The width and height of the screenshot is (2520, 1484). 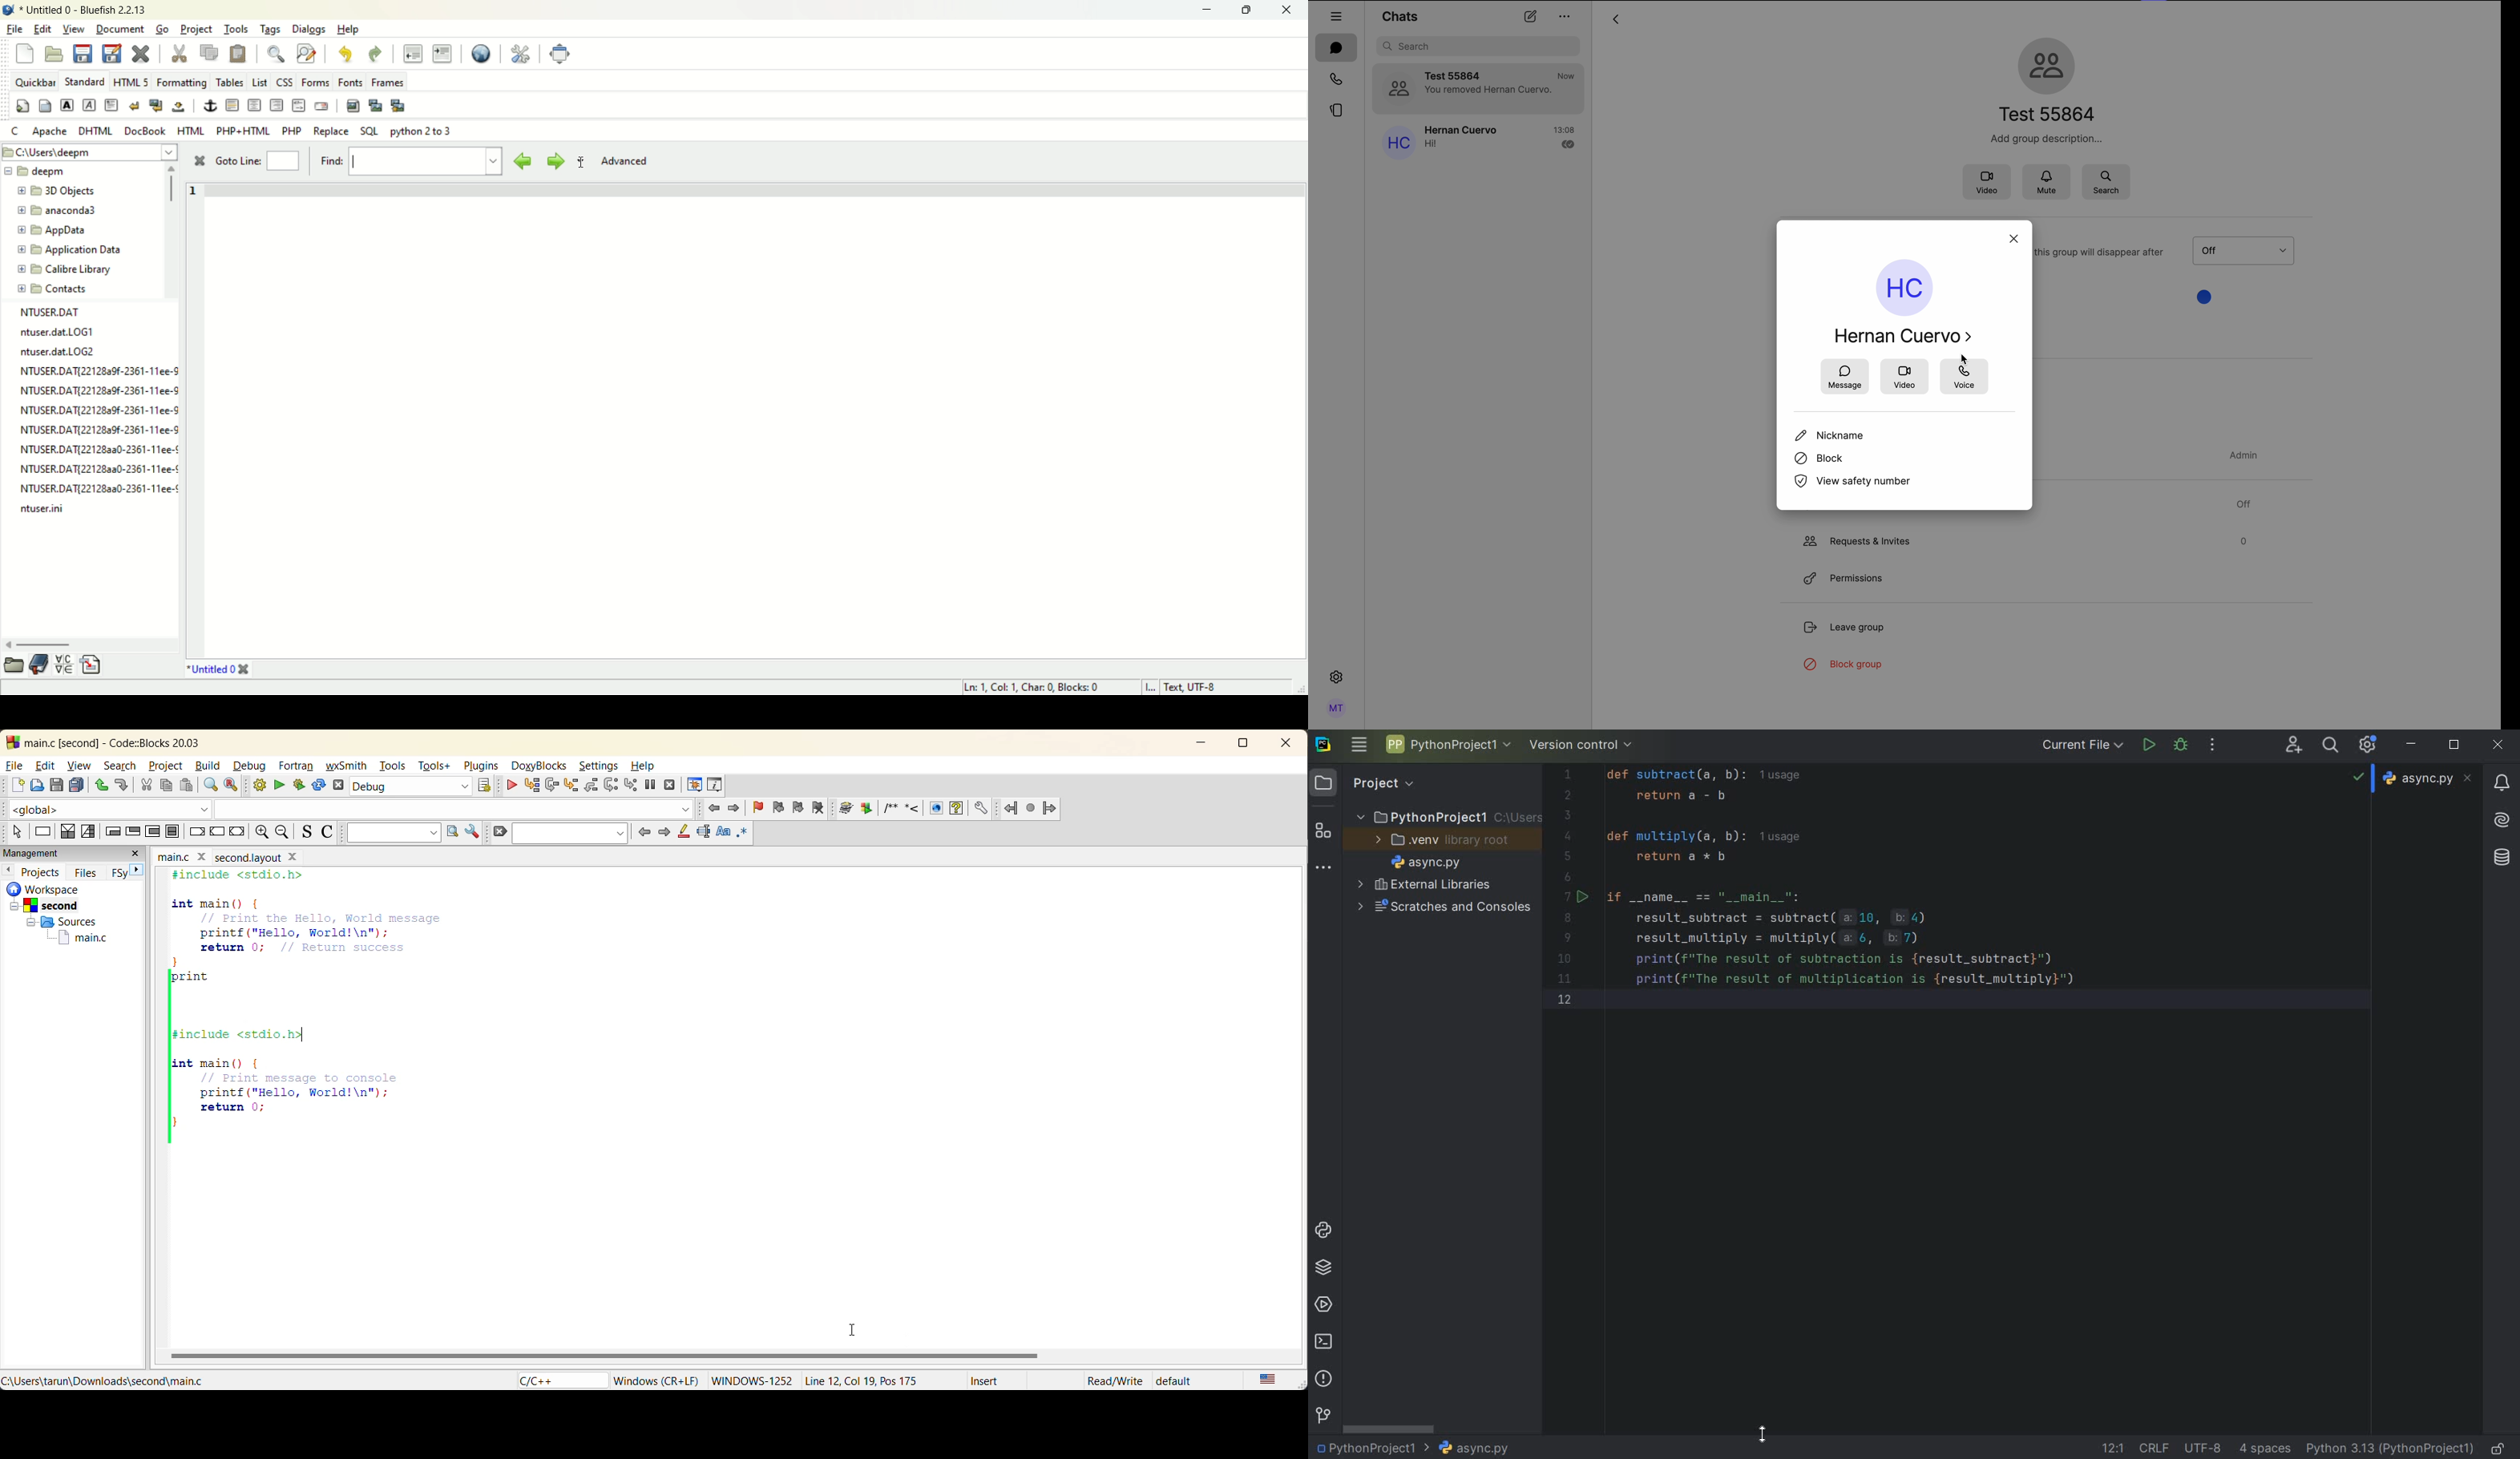 I want to click on zoom out, so click(x=285, y=831).